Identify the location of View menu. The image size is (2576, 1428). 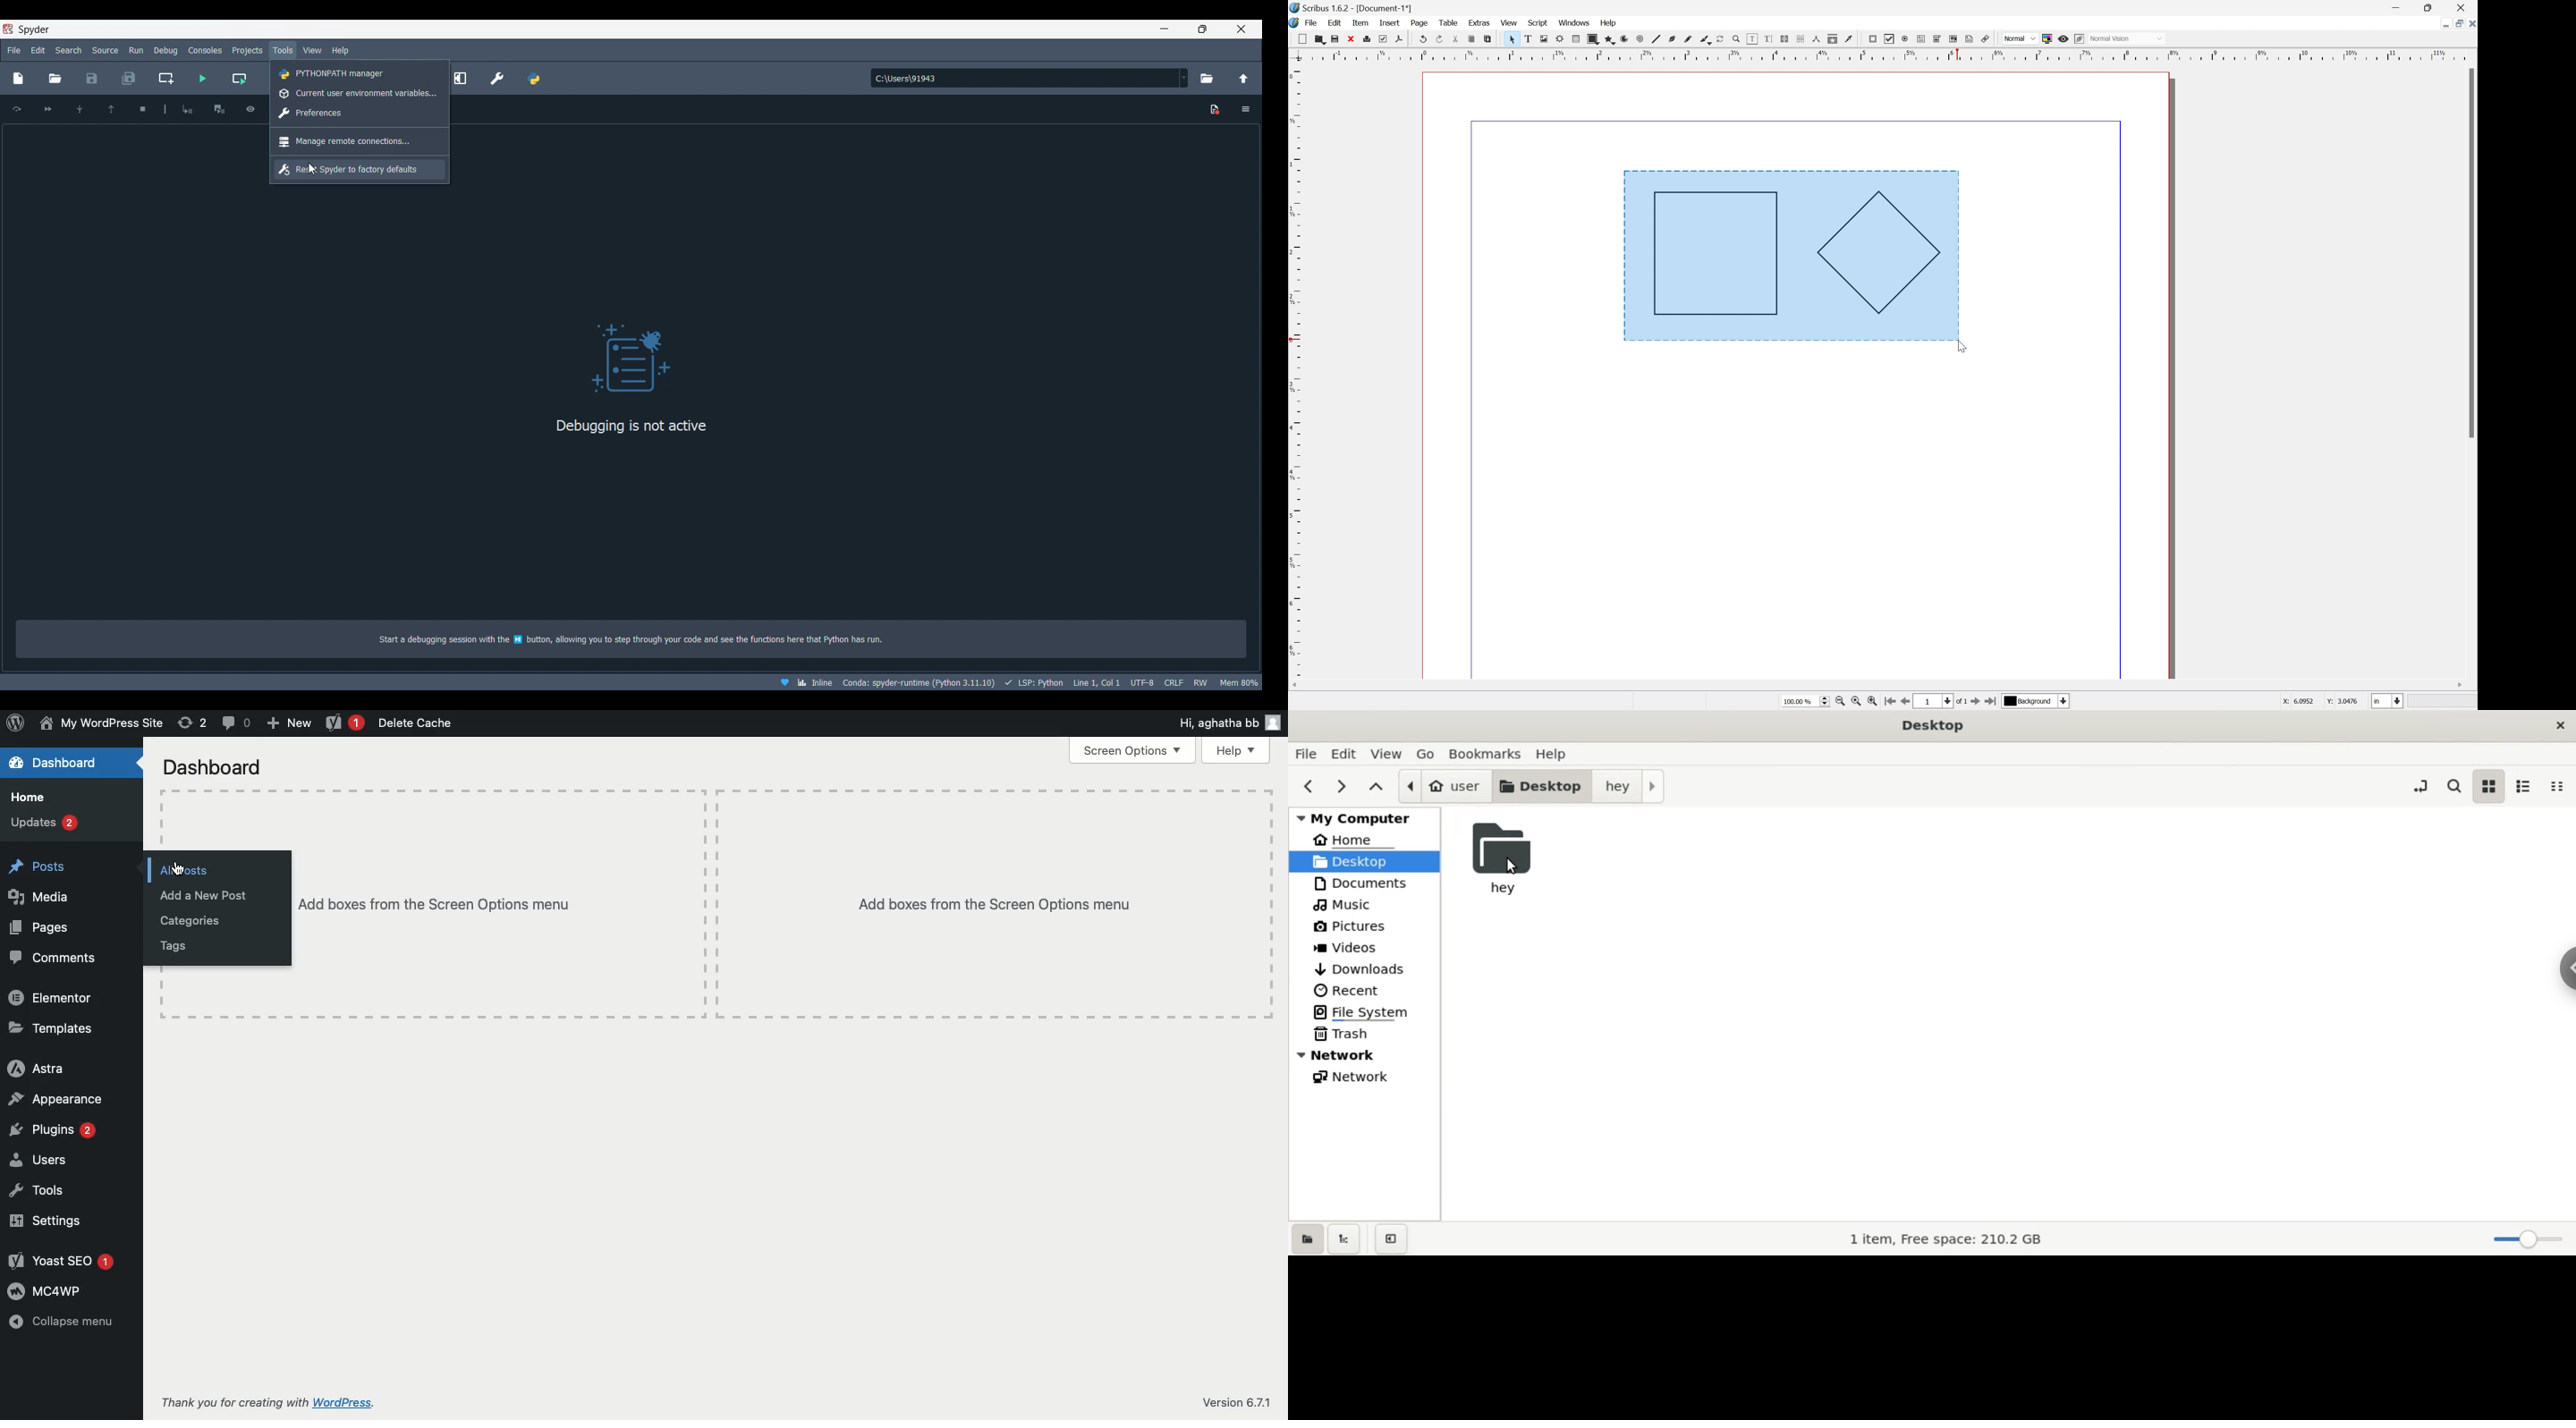
(312, 51).